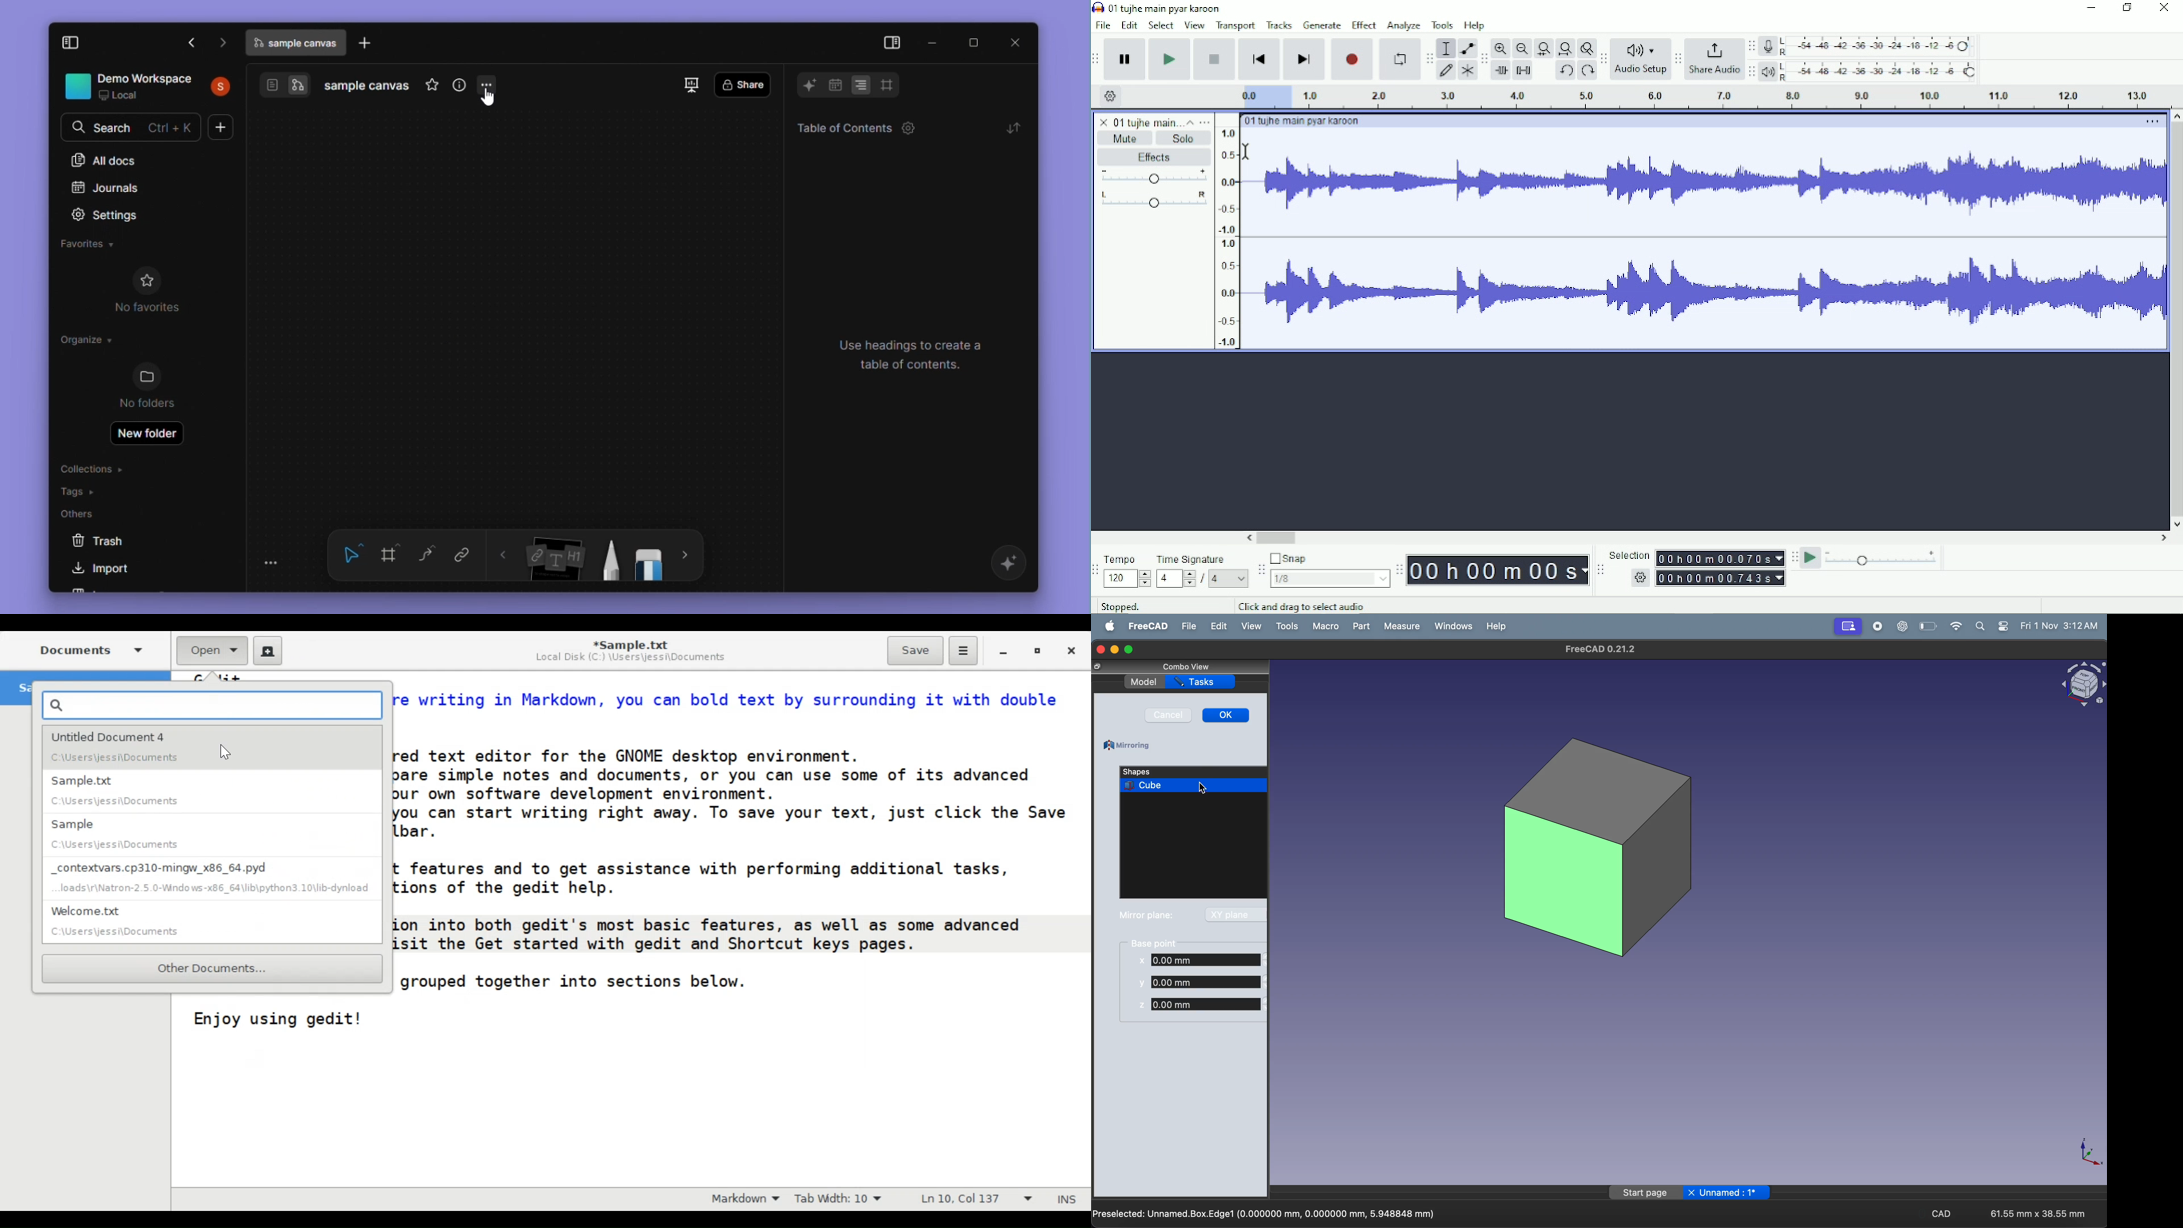  Describe the element at coordinates (1194, 785) in the screenshot. I see `cube` at that location.